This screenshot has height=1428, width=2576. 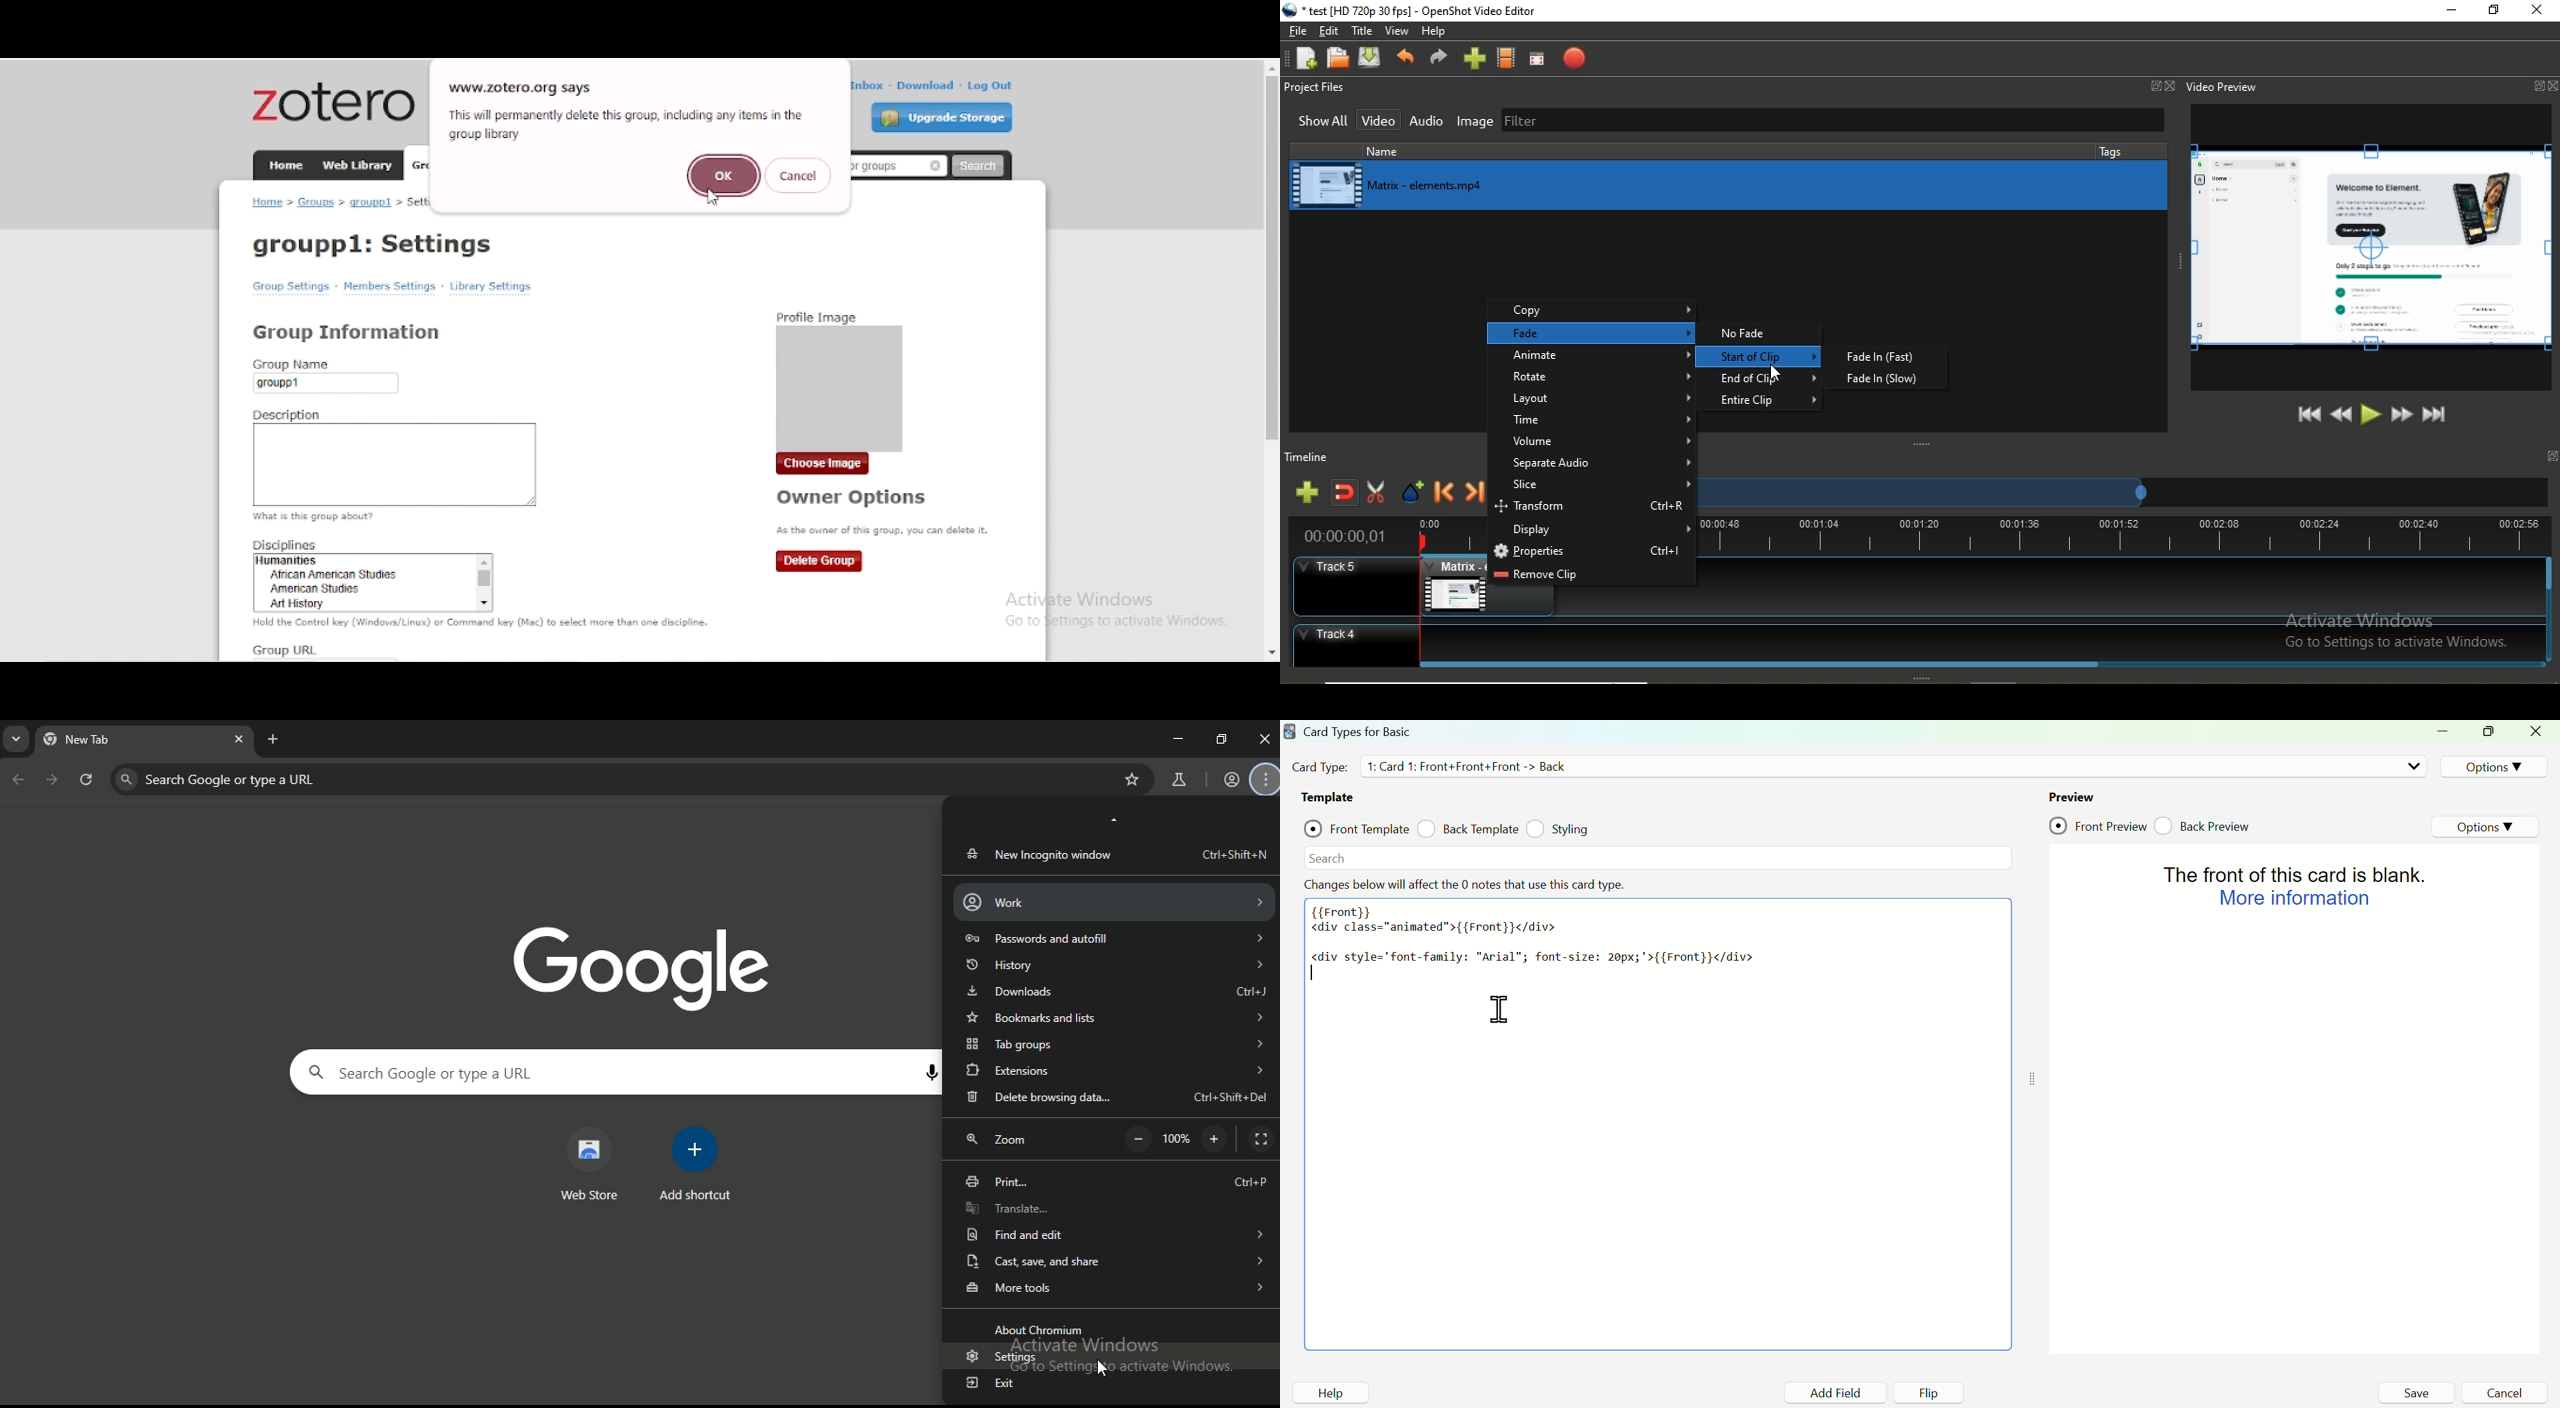 I want to click on Details of Card, so click(x=1473, y=765).